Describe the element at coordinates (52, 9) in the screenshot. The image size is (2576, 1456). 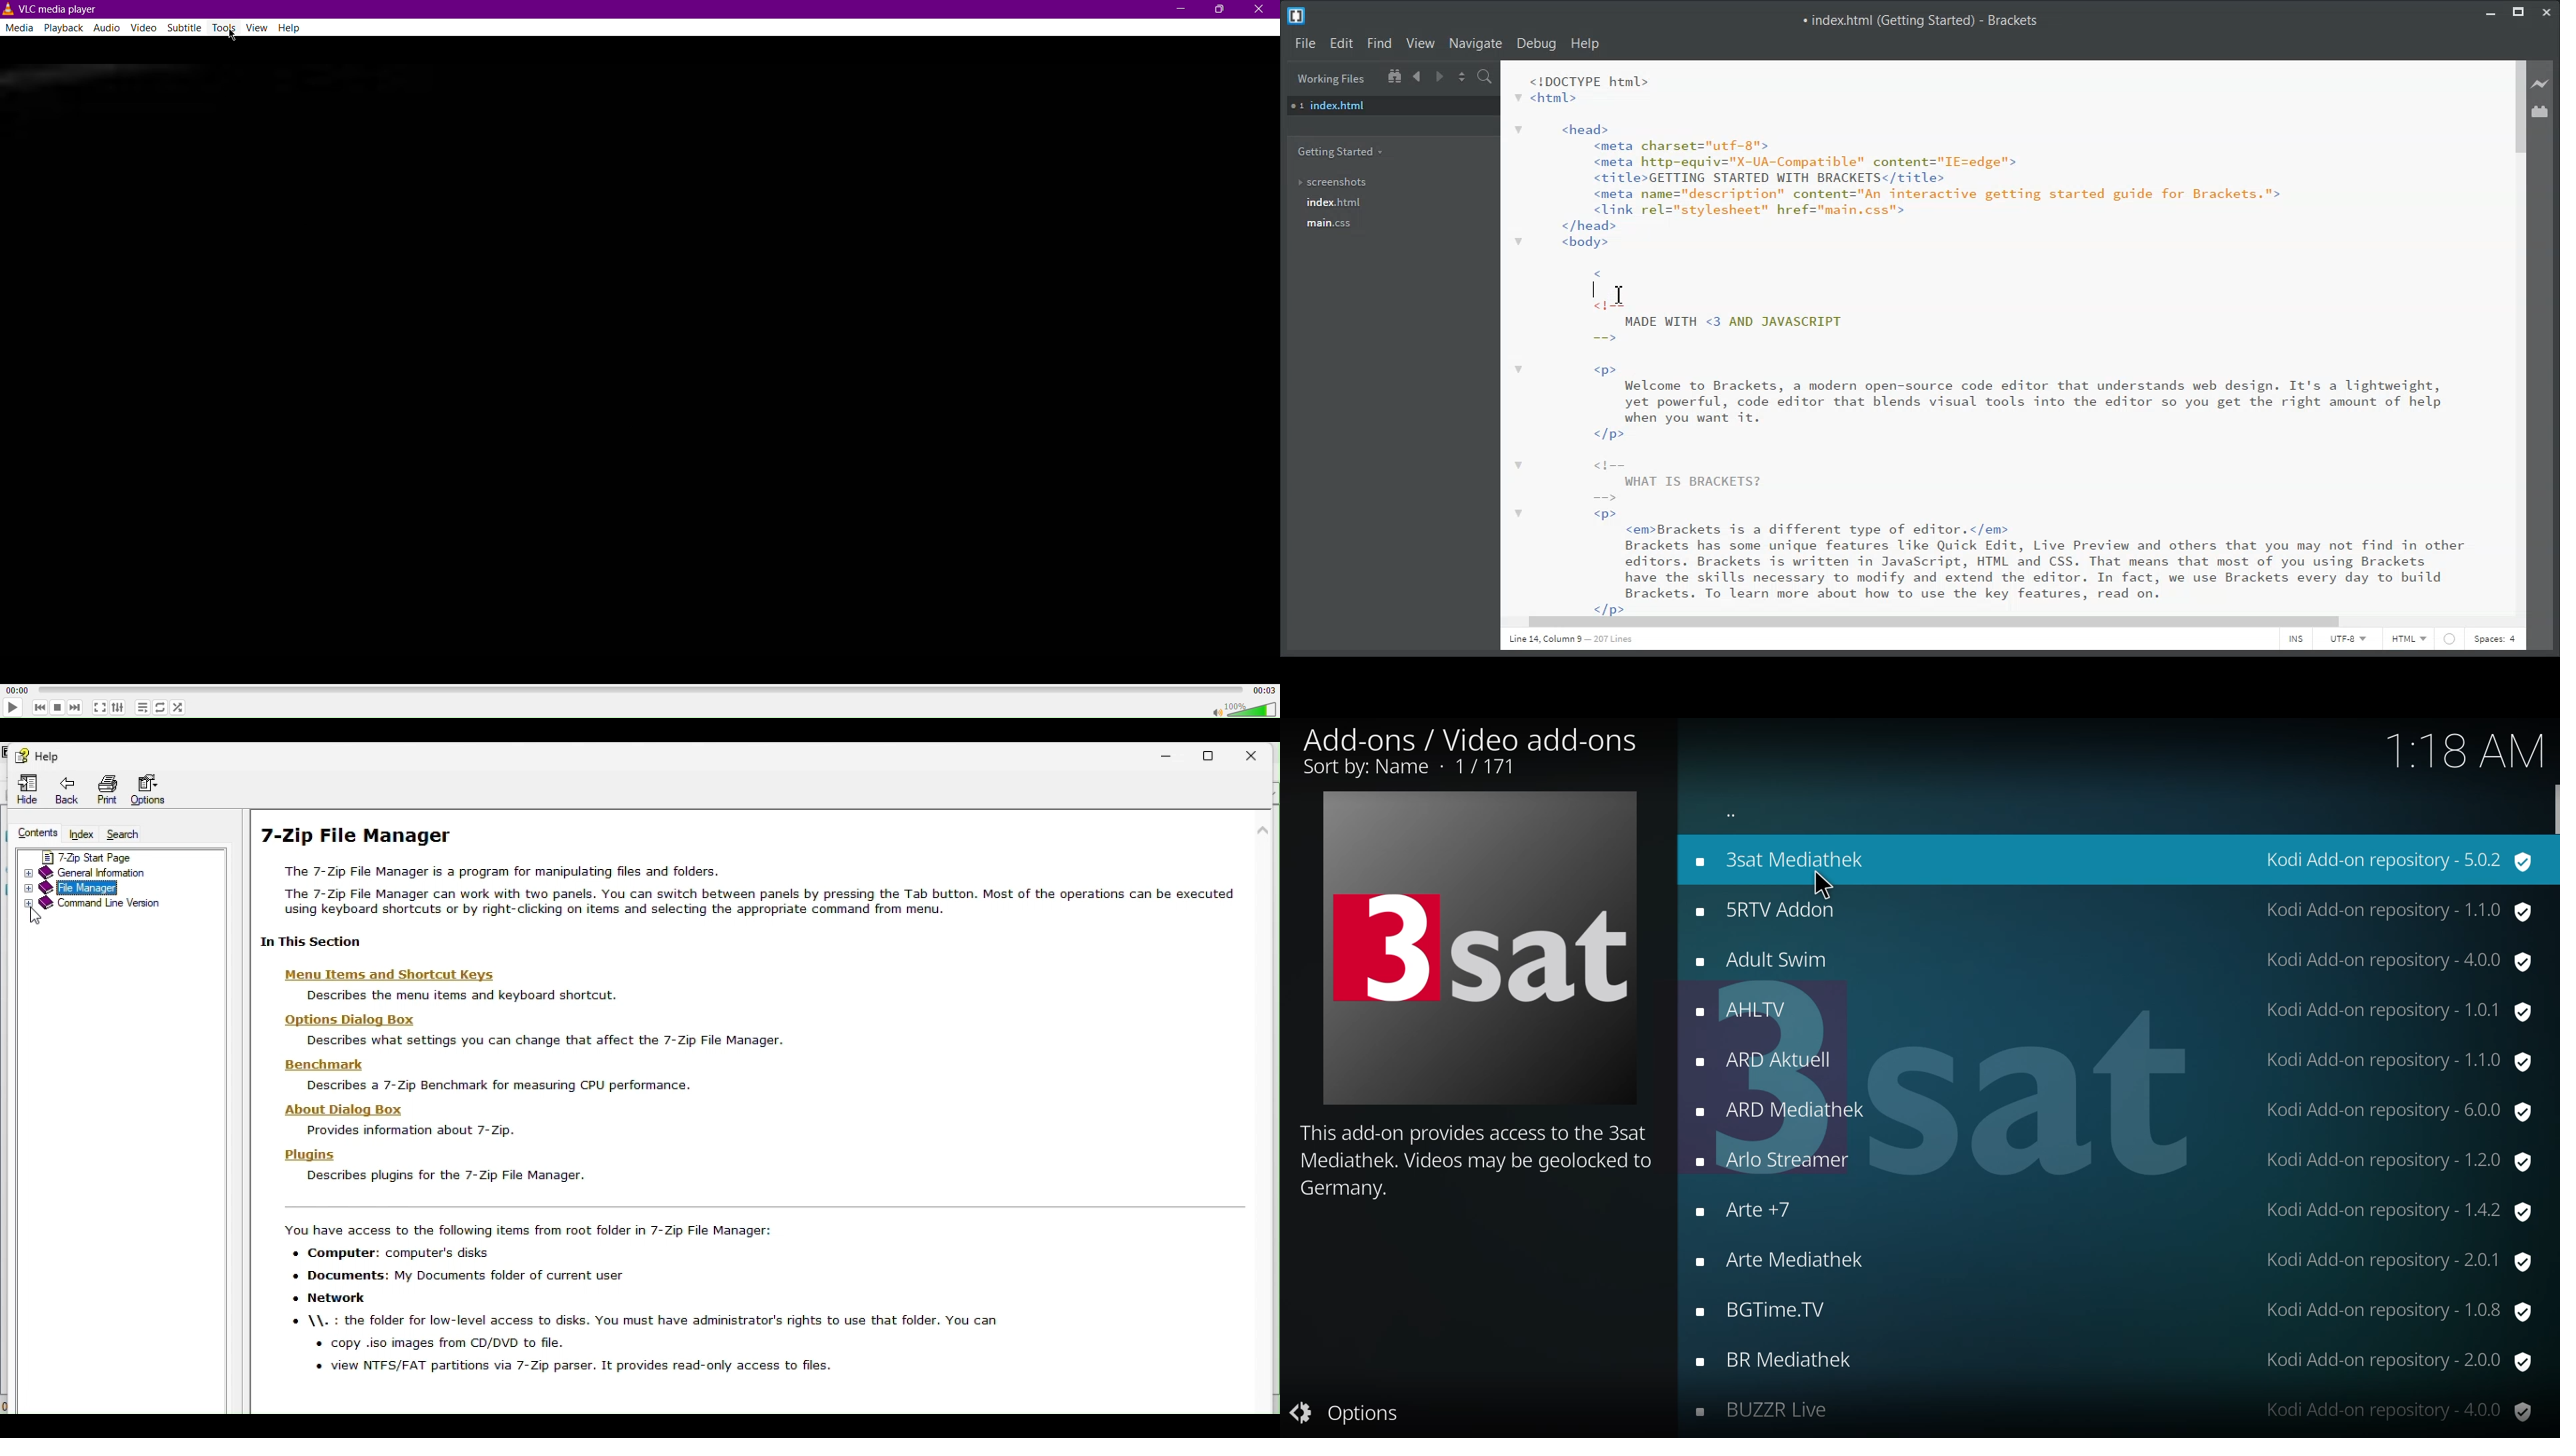
I see `VLC Media player` at that location.